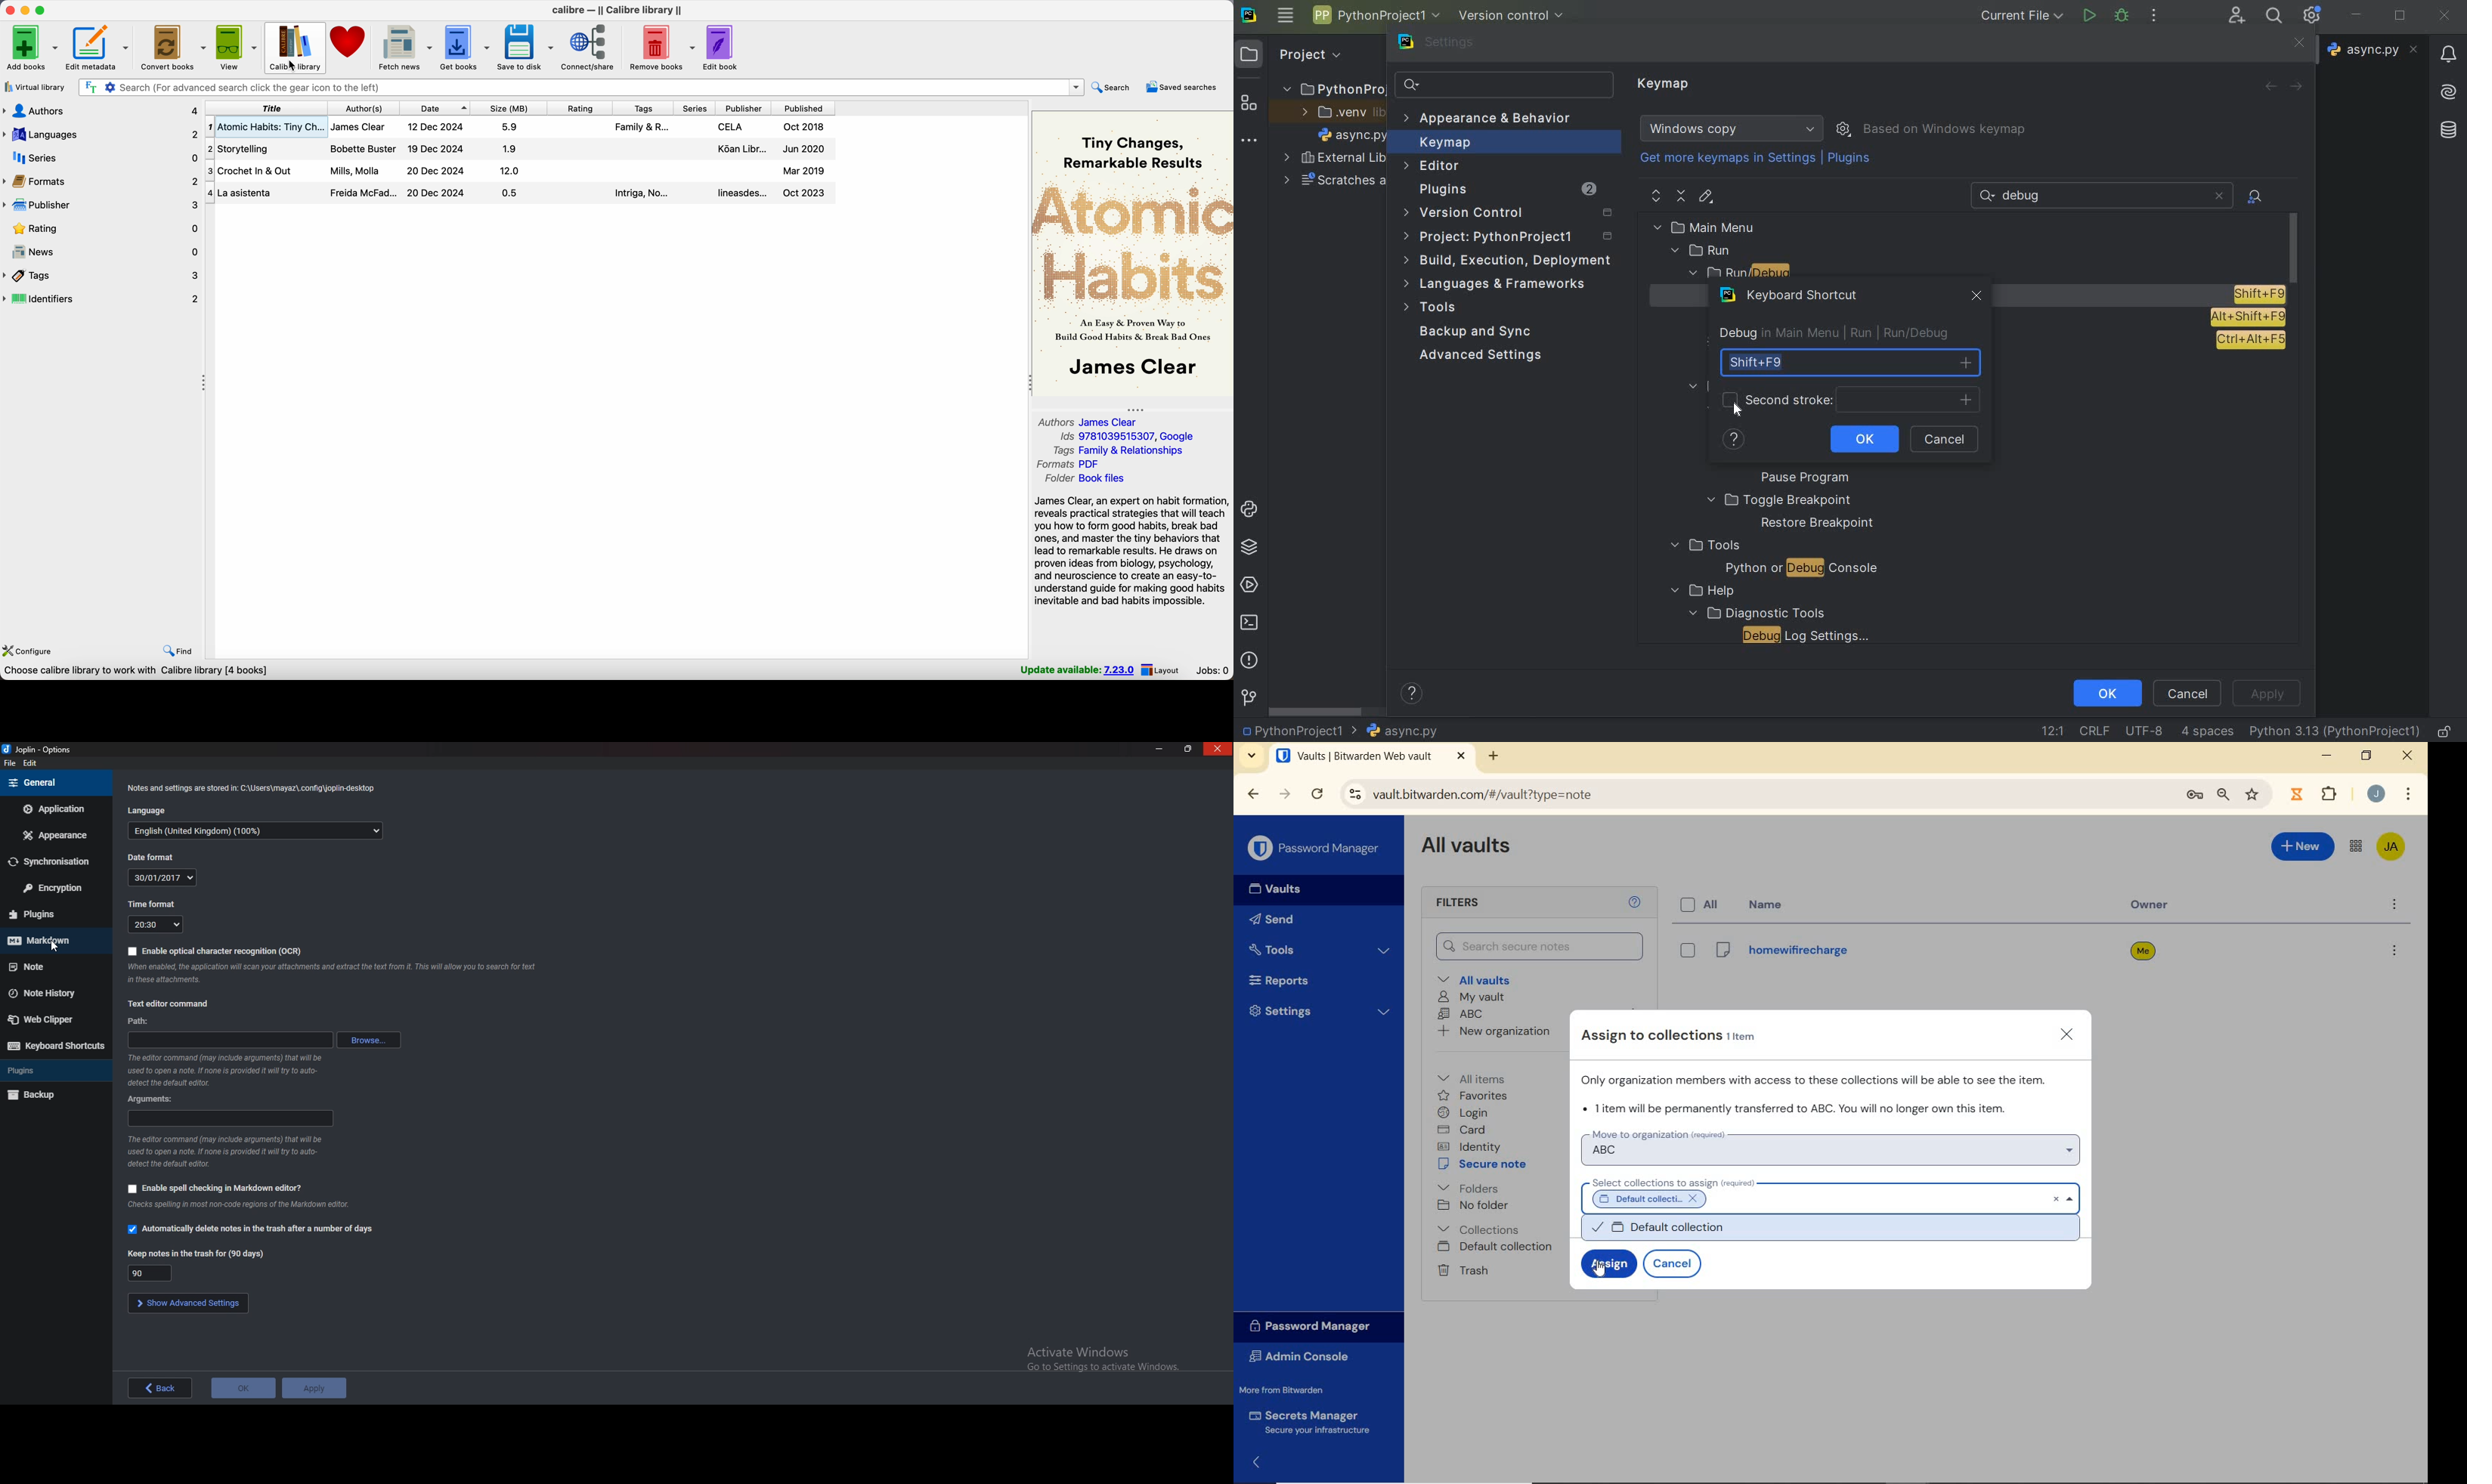 Image resolution: width=2492 pixels, height=1484 pixels. Describe the element at coordinates (1270, 889) in the screenshot. I see `Vaults` at that location.